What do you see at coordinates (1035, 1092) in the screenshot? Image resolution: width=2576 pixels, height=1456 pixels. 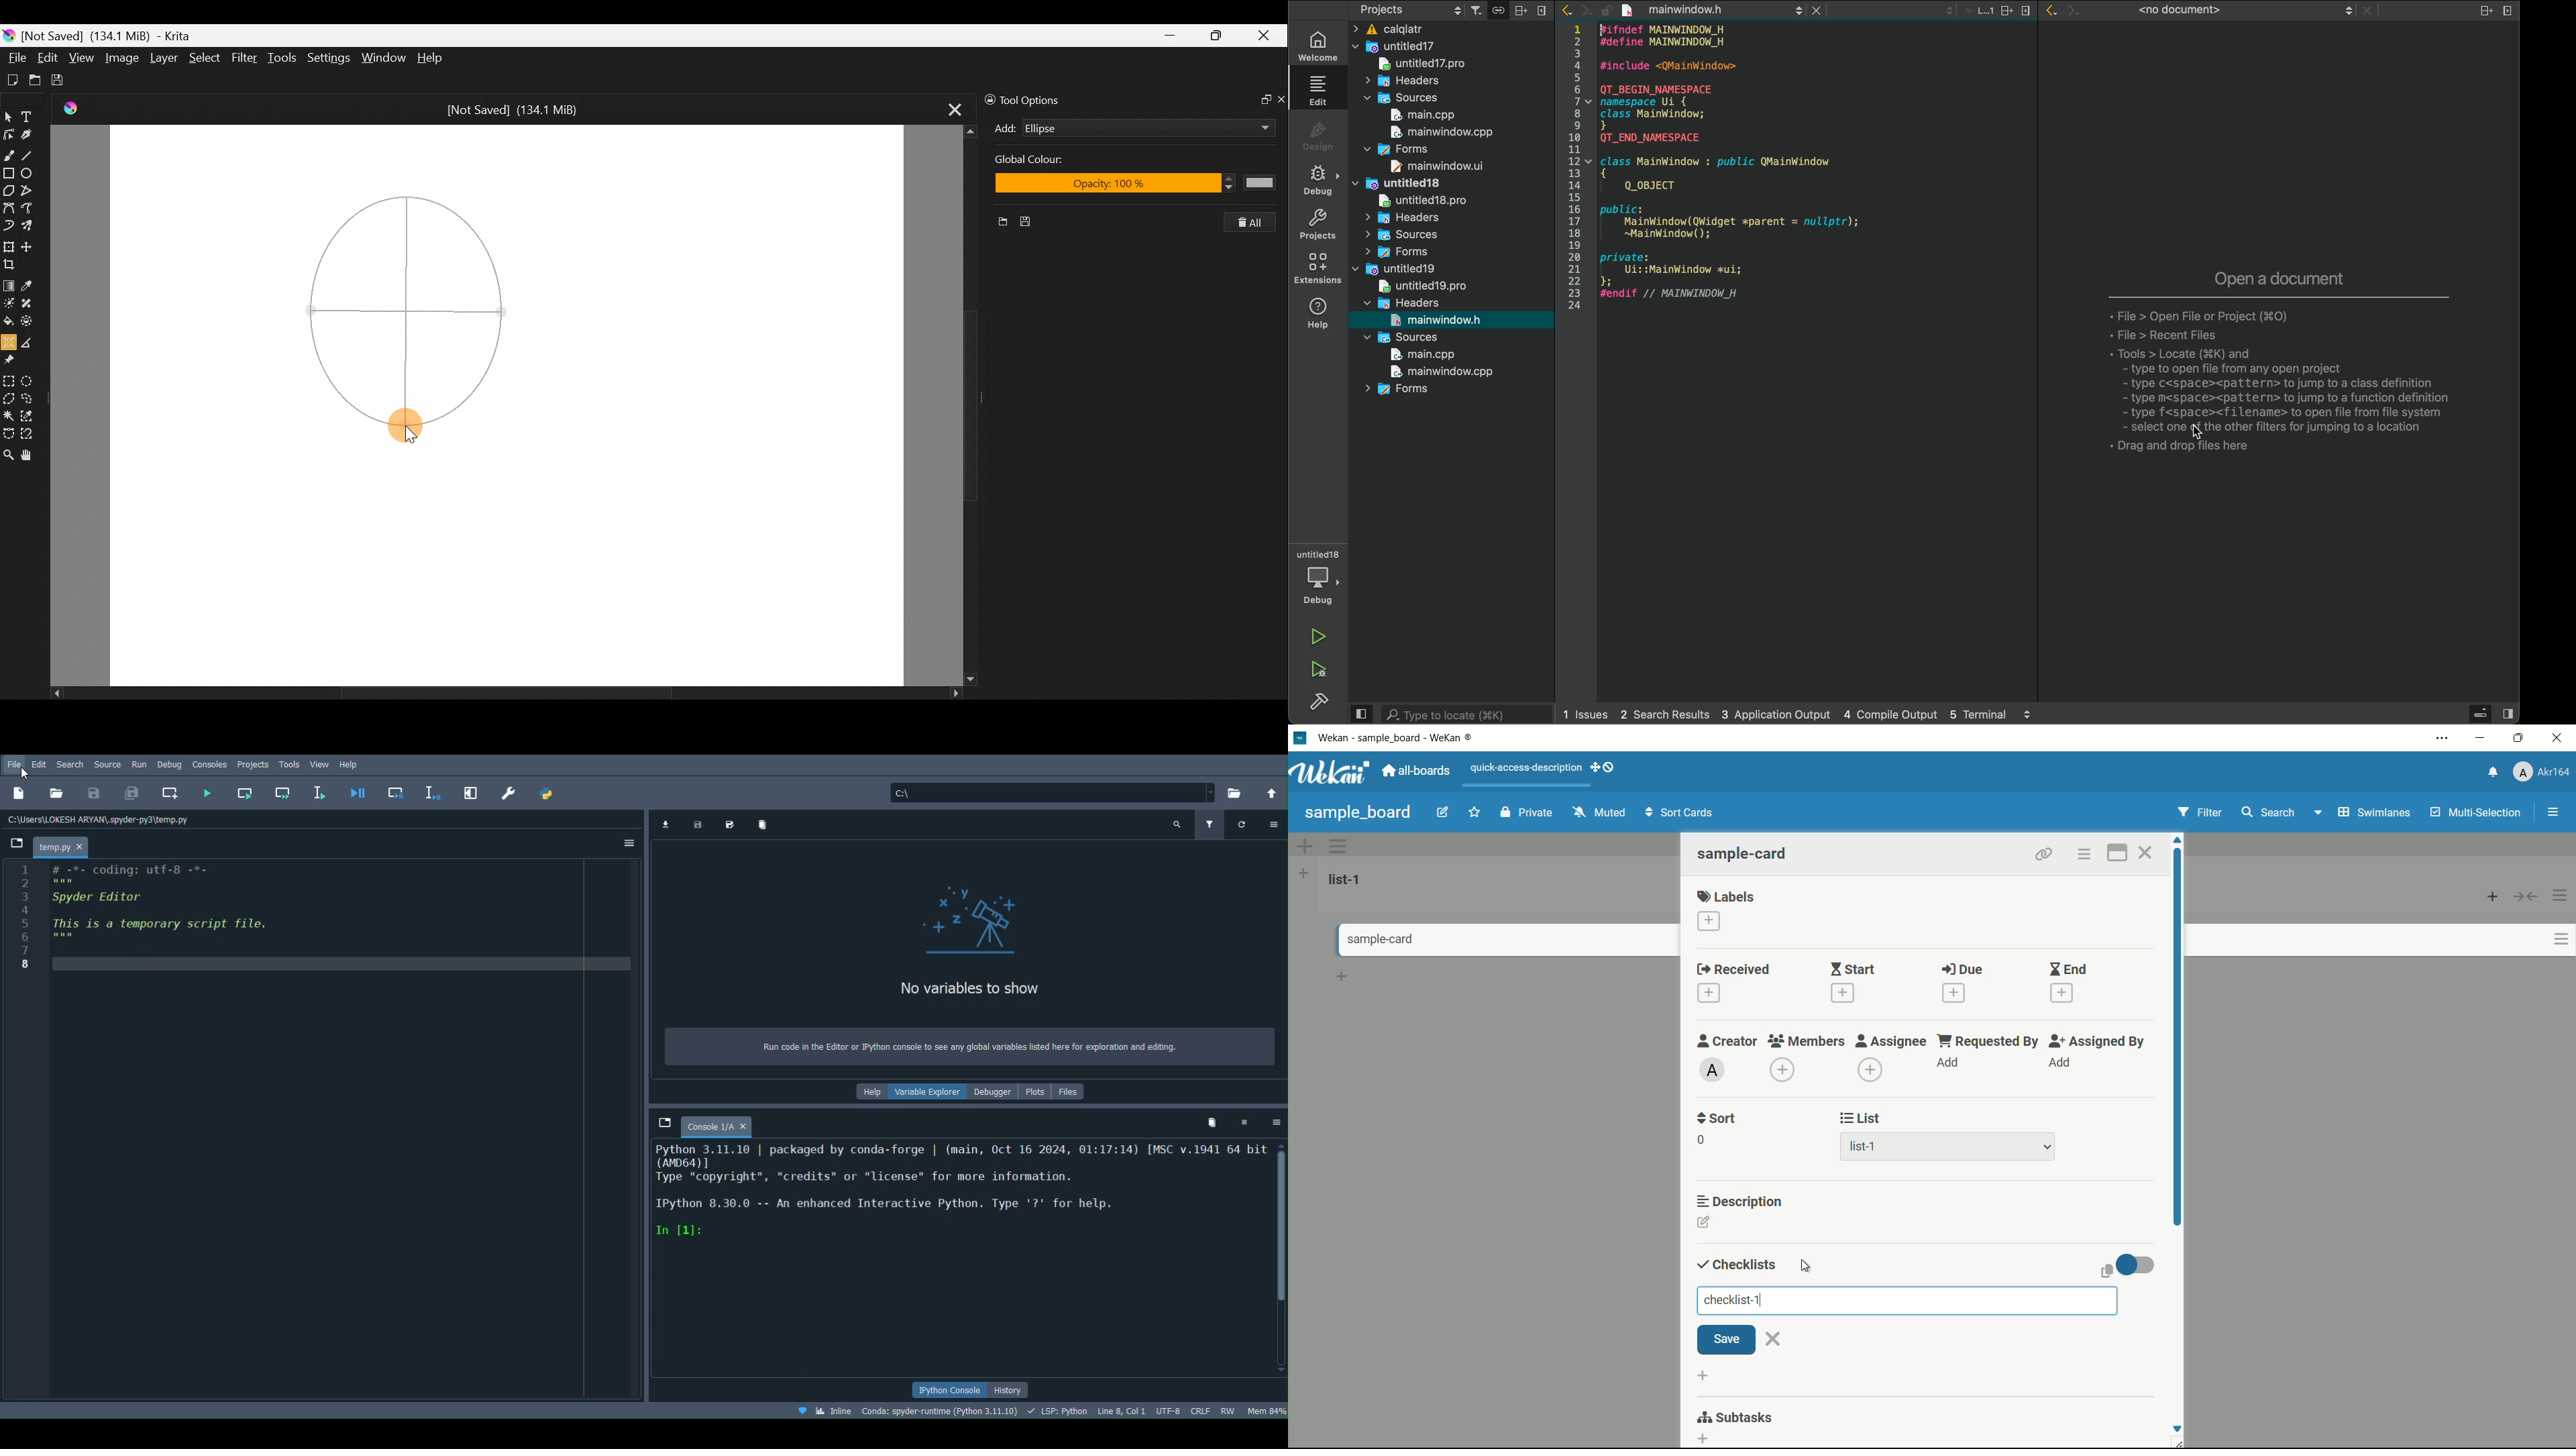 I see `Plots` at bounding box center [1035, 1092].